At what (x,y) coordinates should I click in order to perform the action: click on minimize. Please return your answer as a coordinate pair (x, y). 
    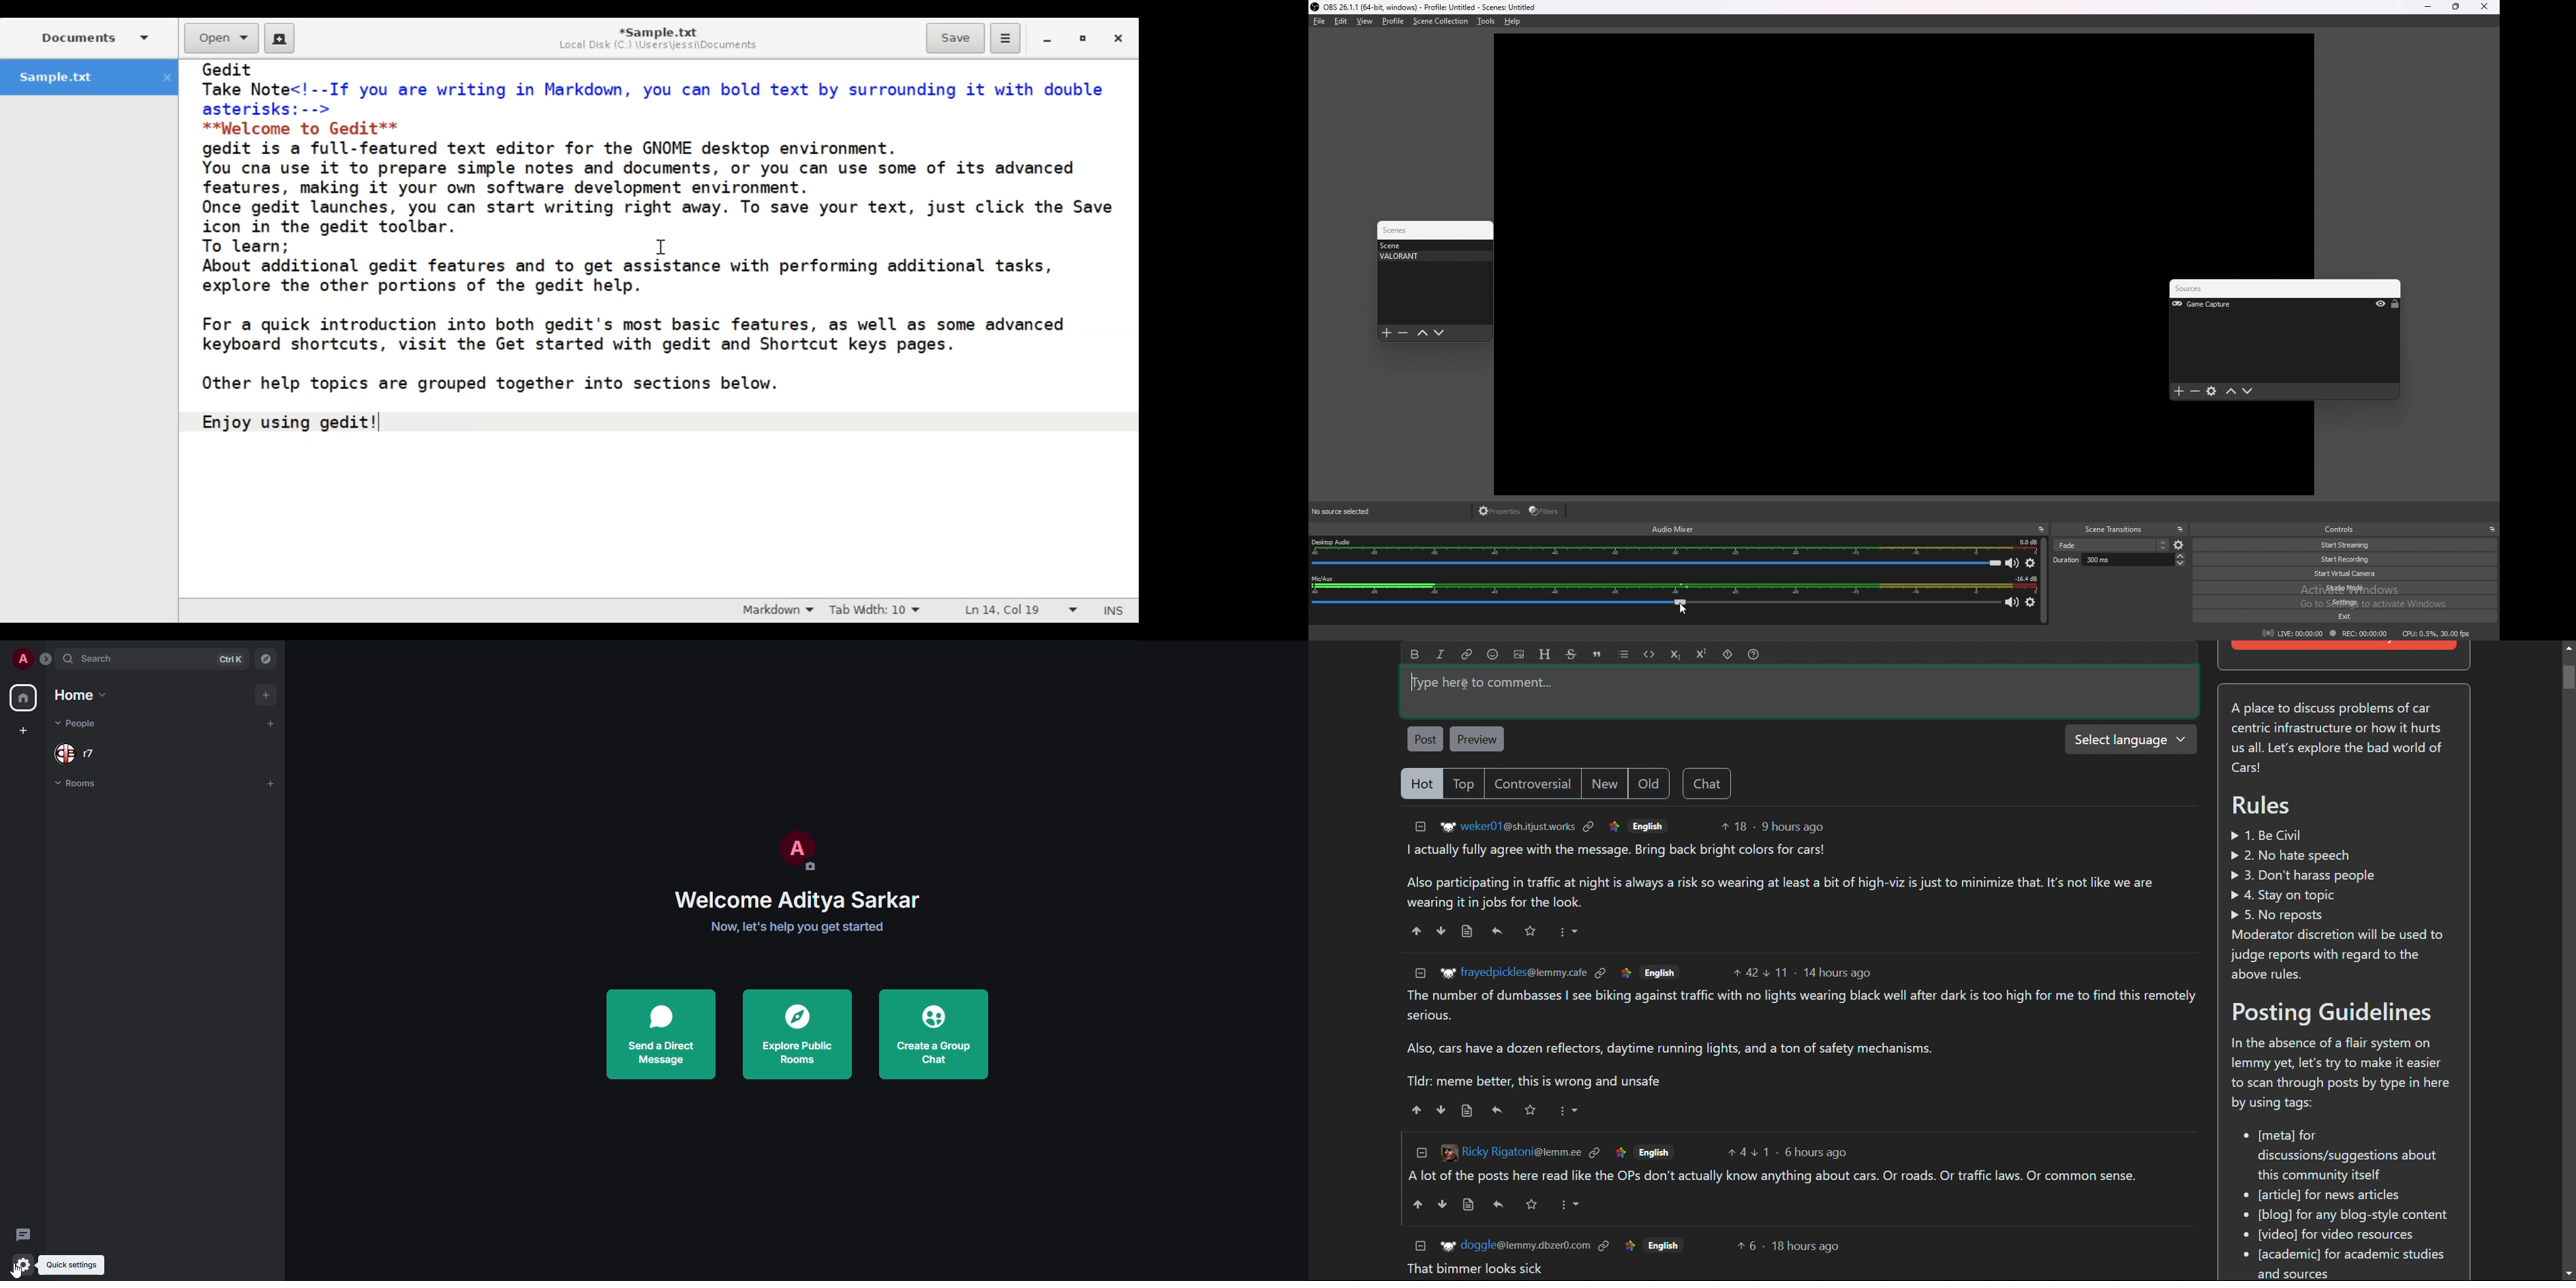
    Looking at the image, I should click on (2428, 7).